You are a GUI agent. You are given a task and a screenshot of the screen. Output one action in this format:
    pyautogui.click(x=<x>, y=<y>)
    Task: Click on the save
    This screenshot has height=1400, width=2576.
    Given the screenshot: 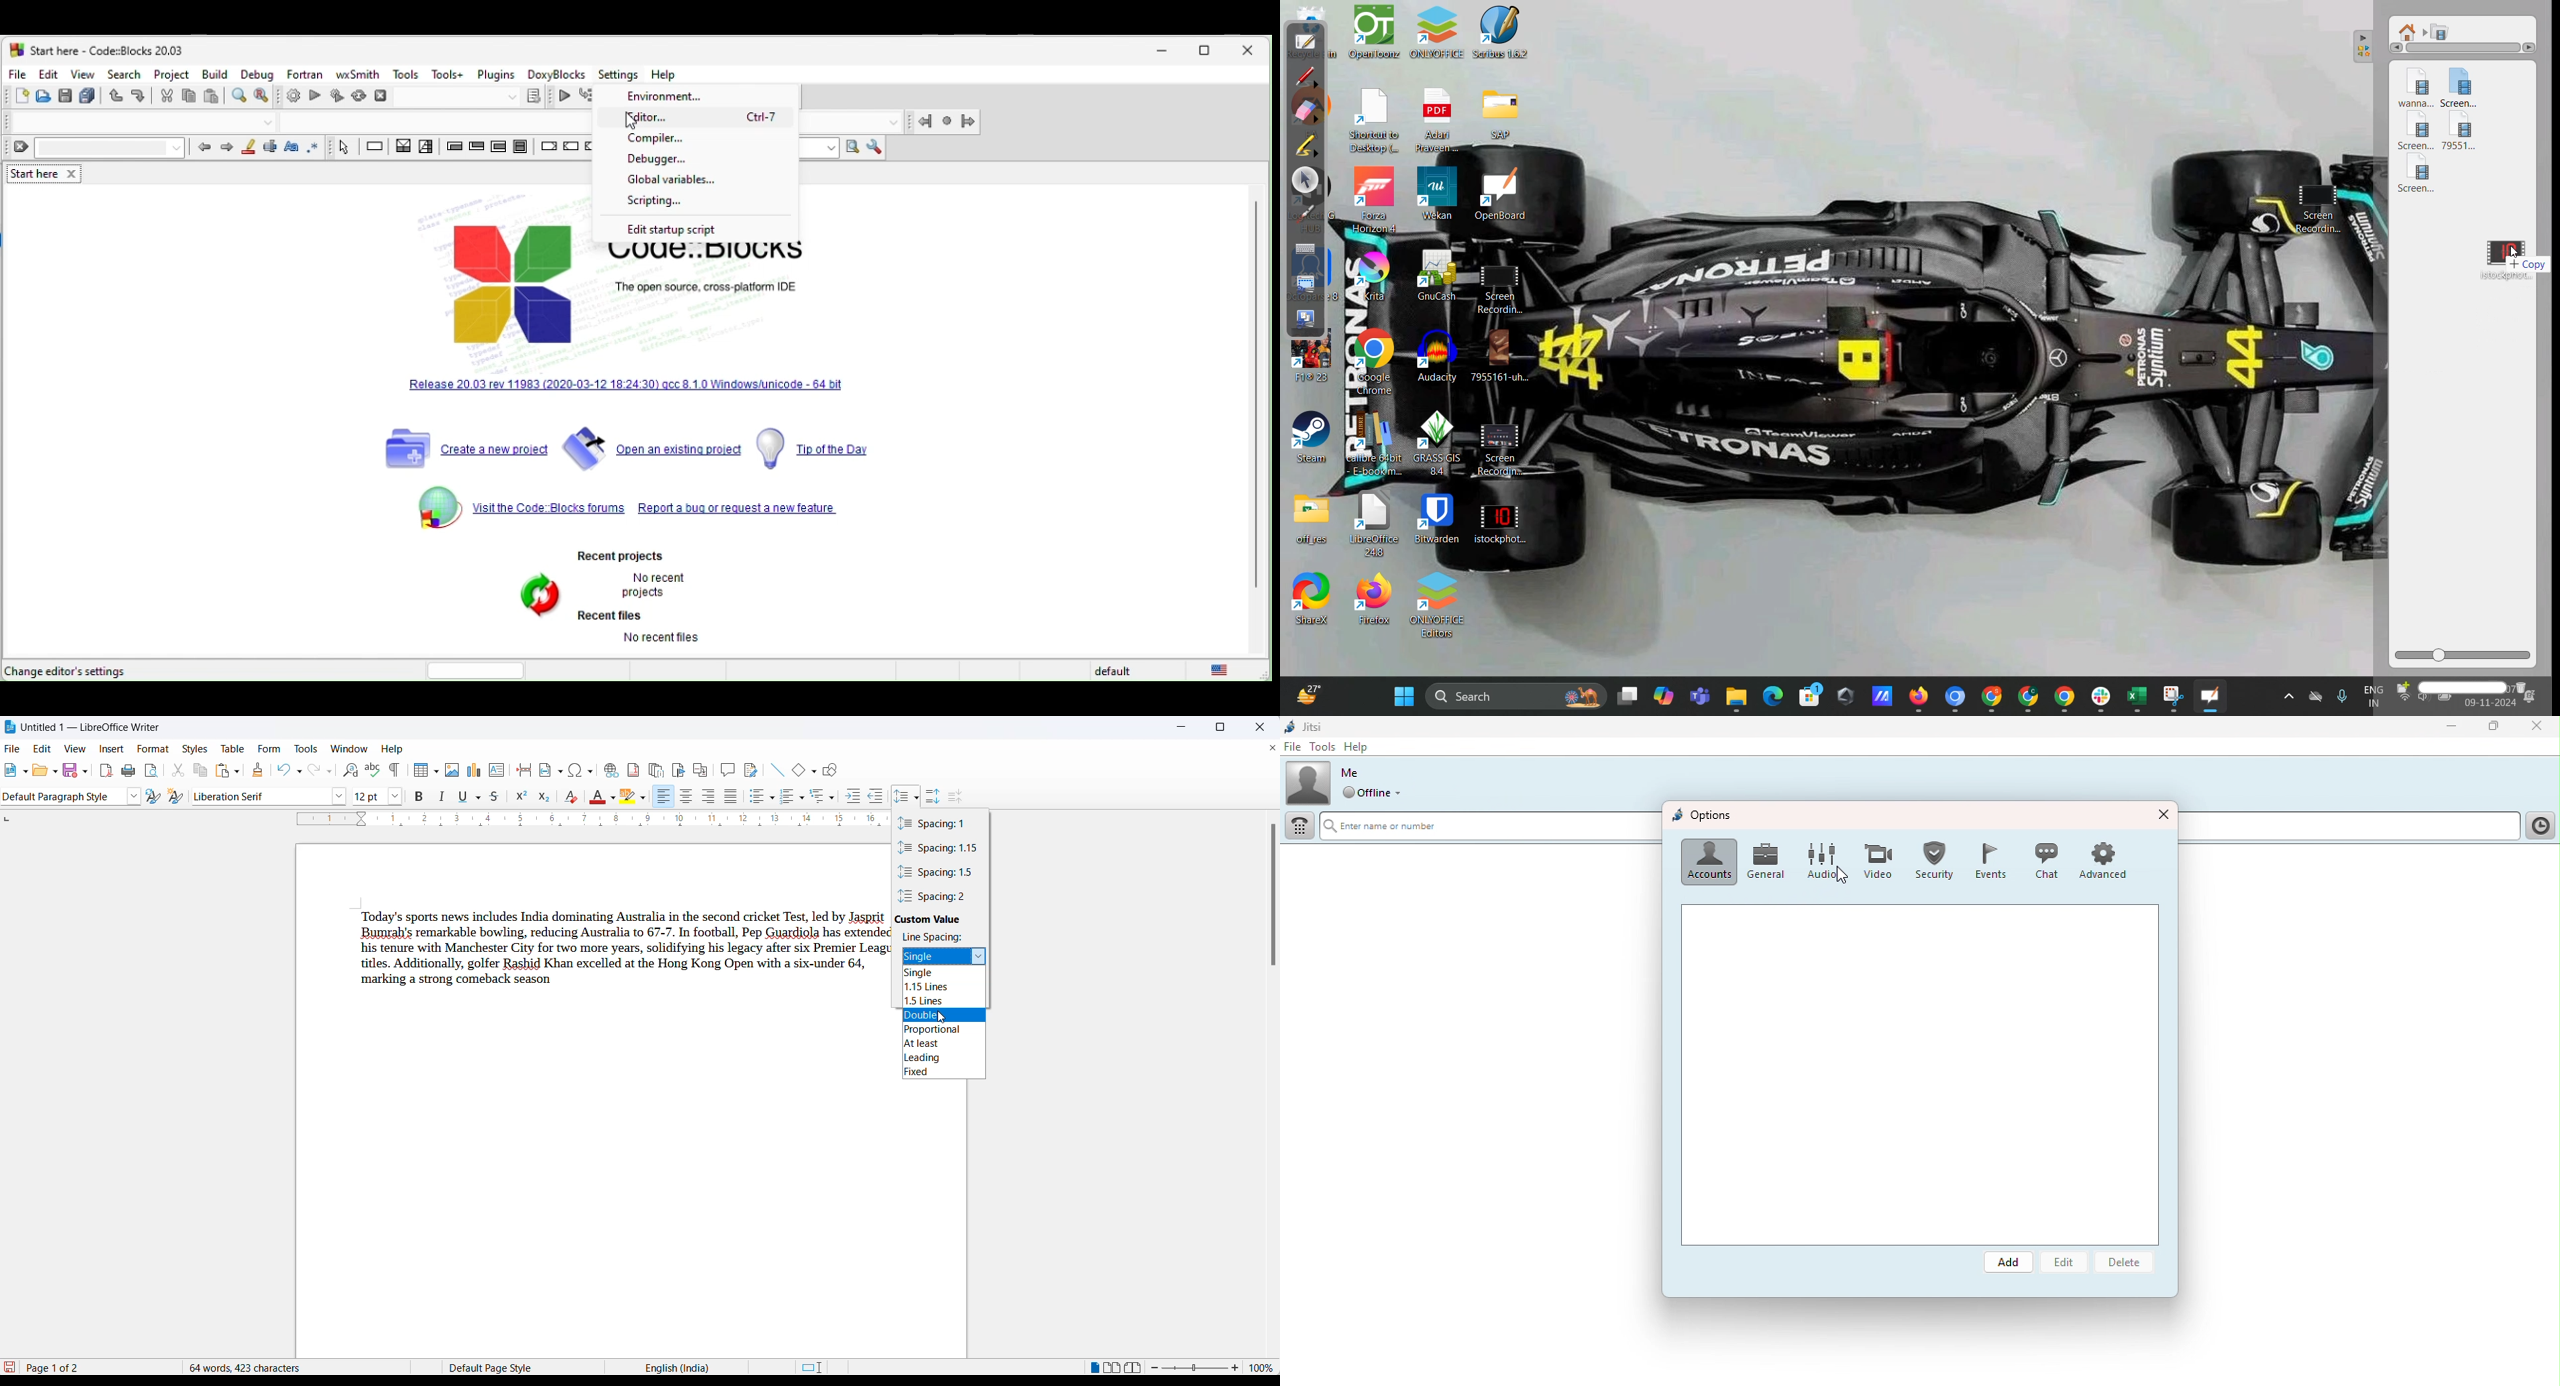 What is the action you would take?
    pyautogui.click(x=66, y=96)
    